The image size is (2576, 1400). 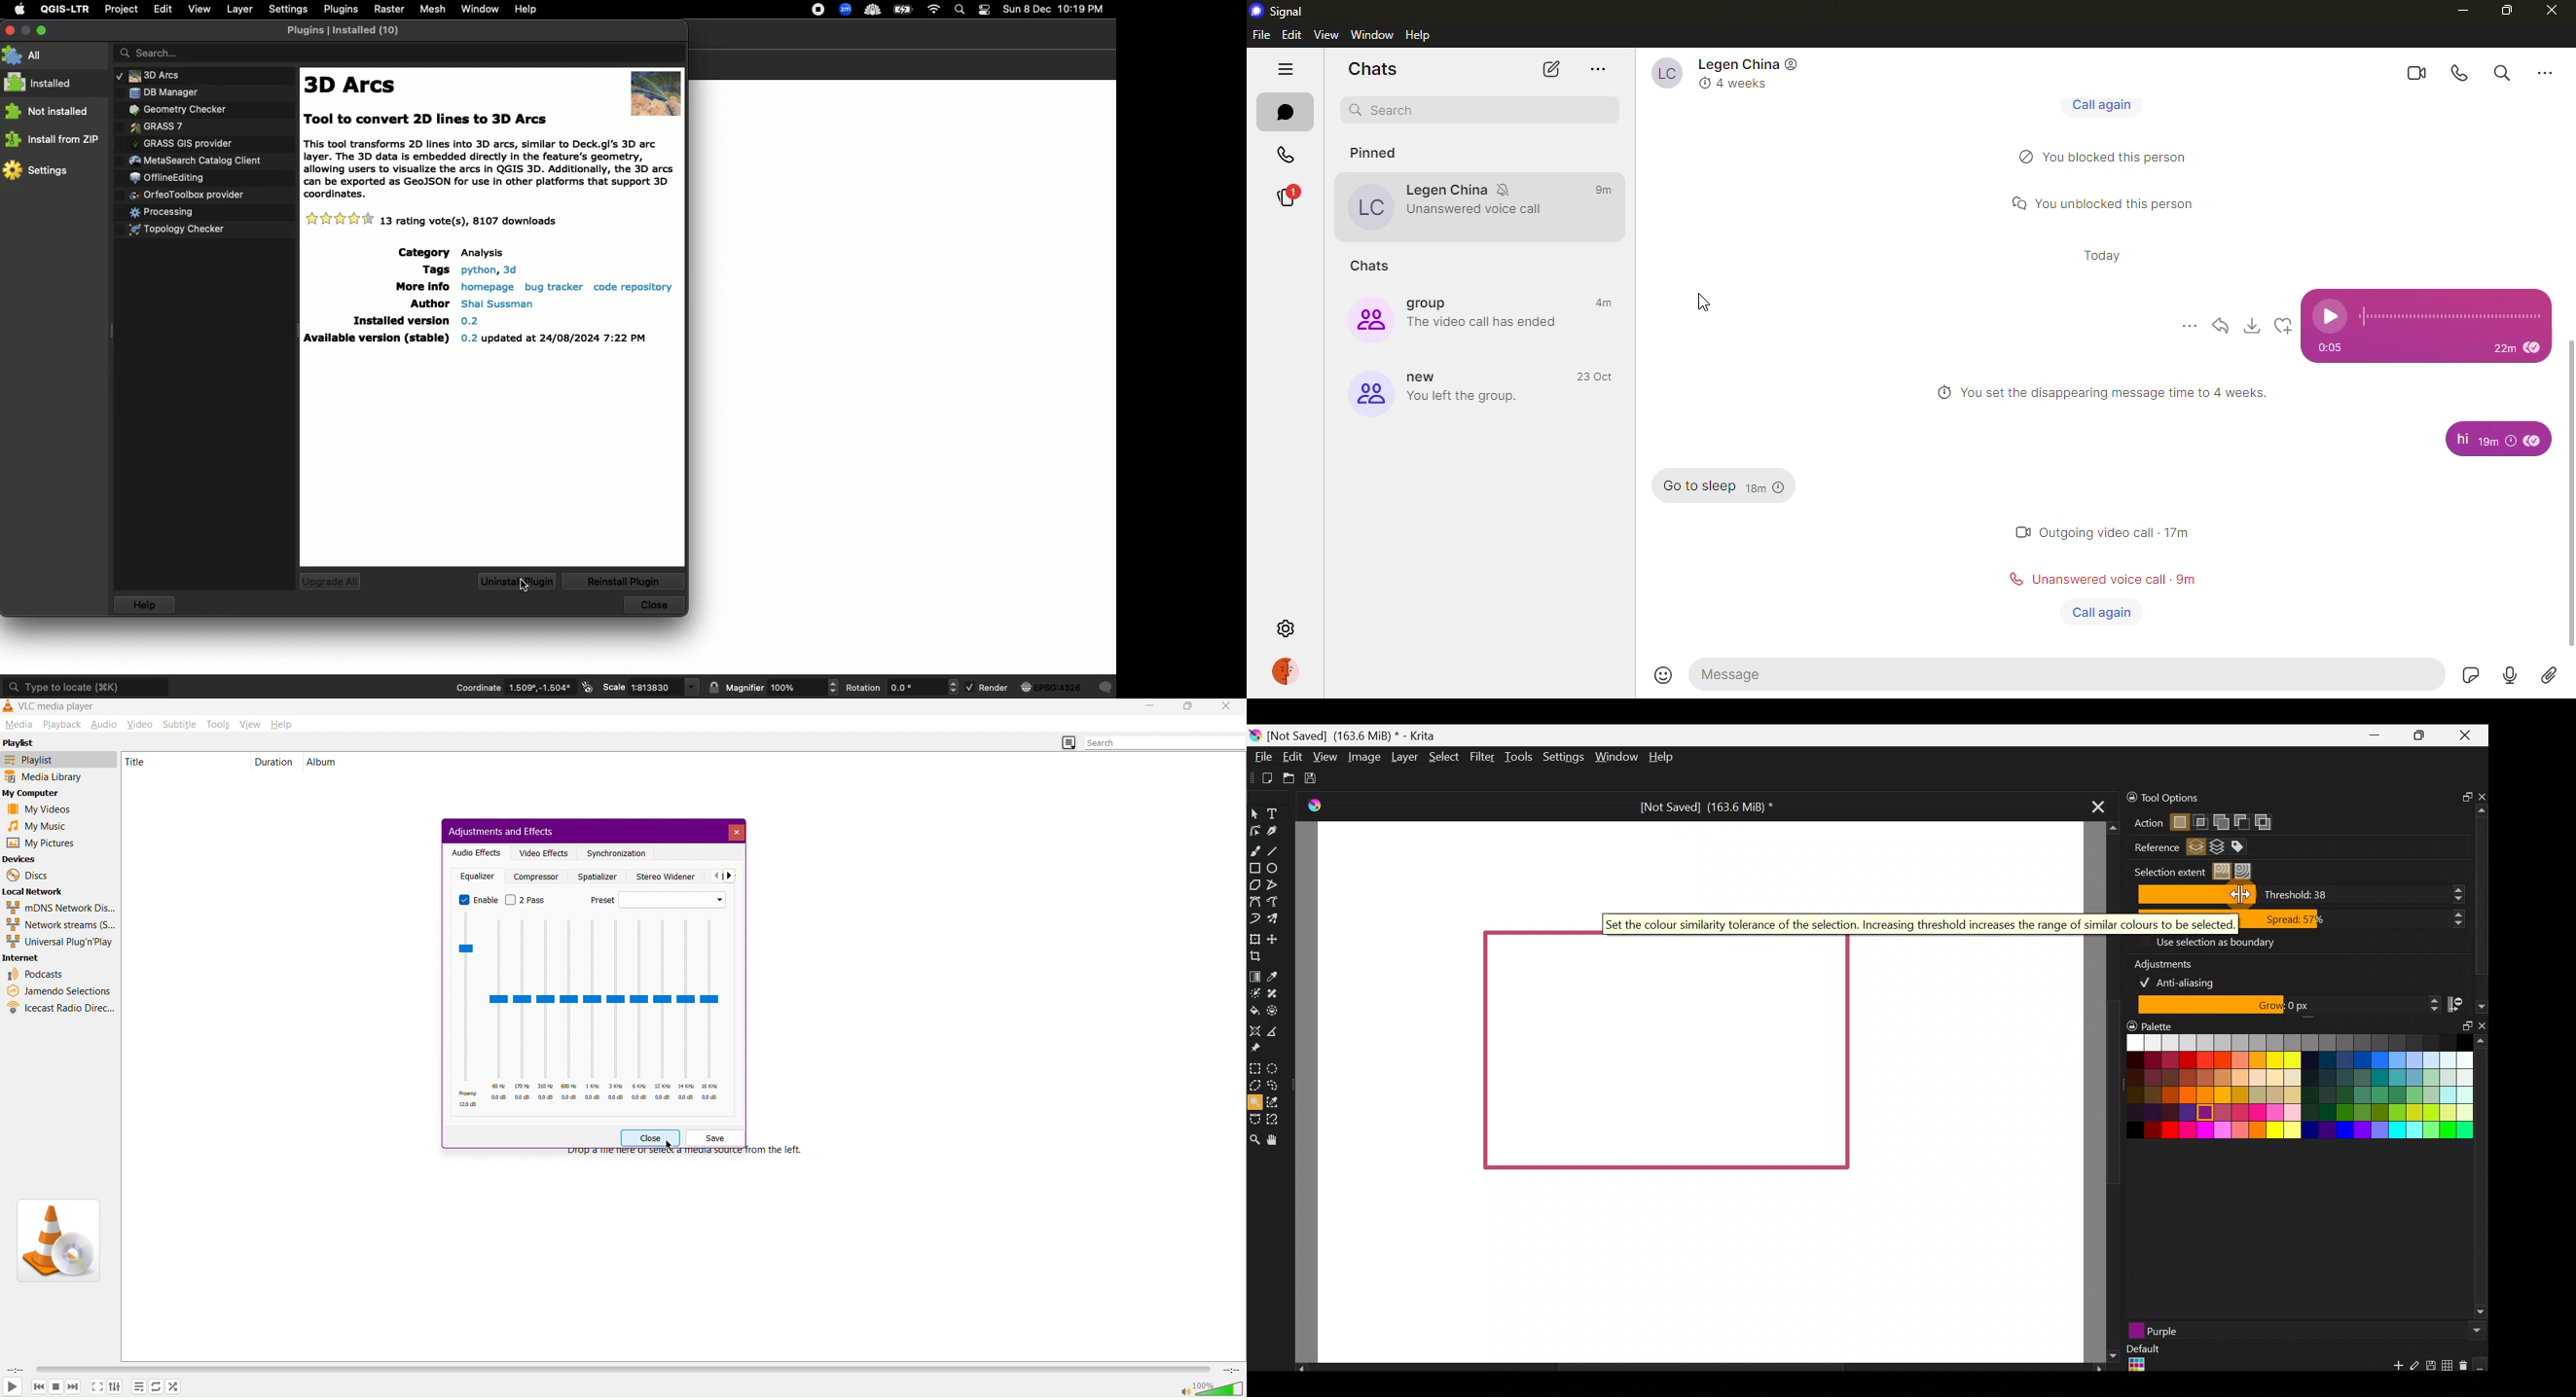 I want to click on time, so click(x=2330, y=348).